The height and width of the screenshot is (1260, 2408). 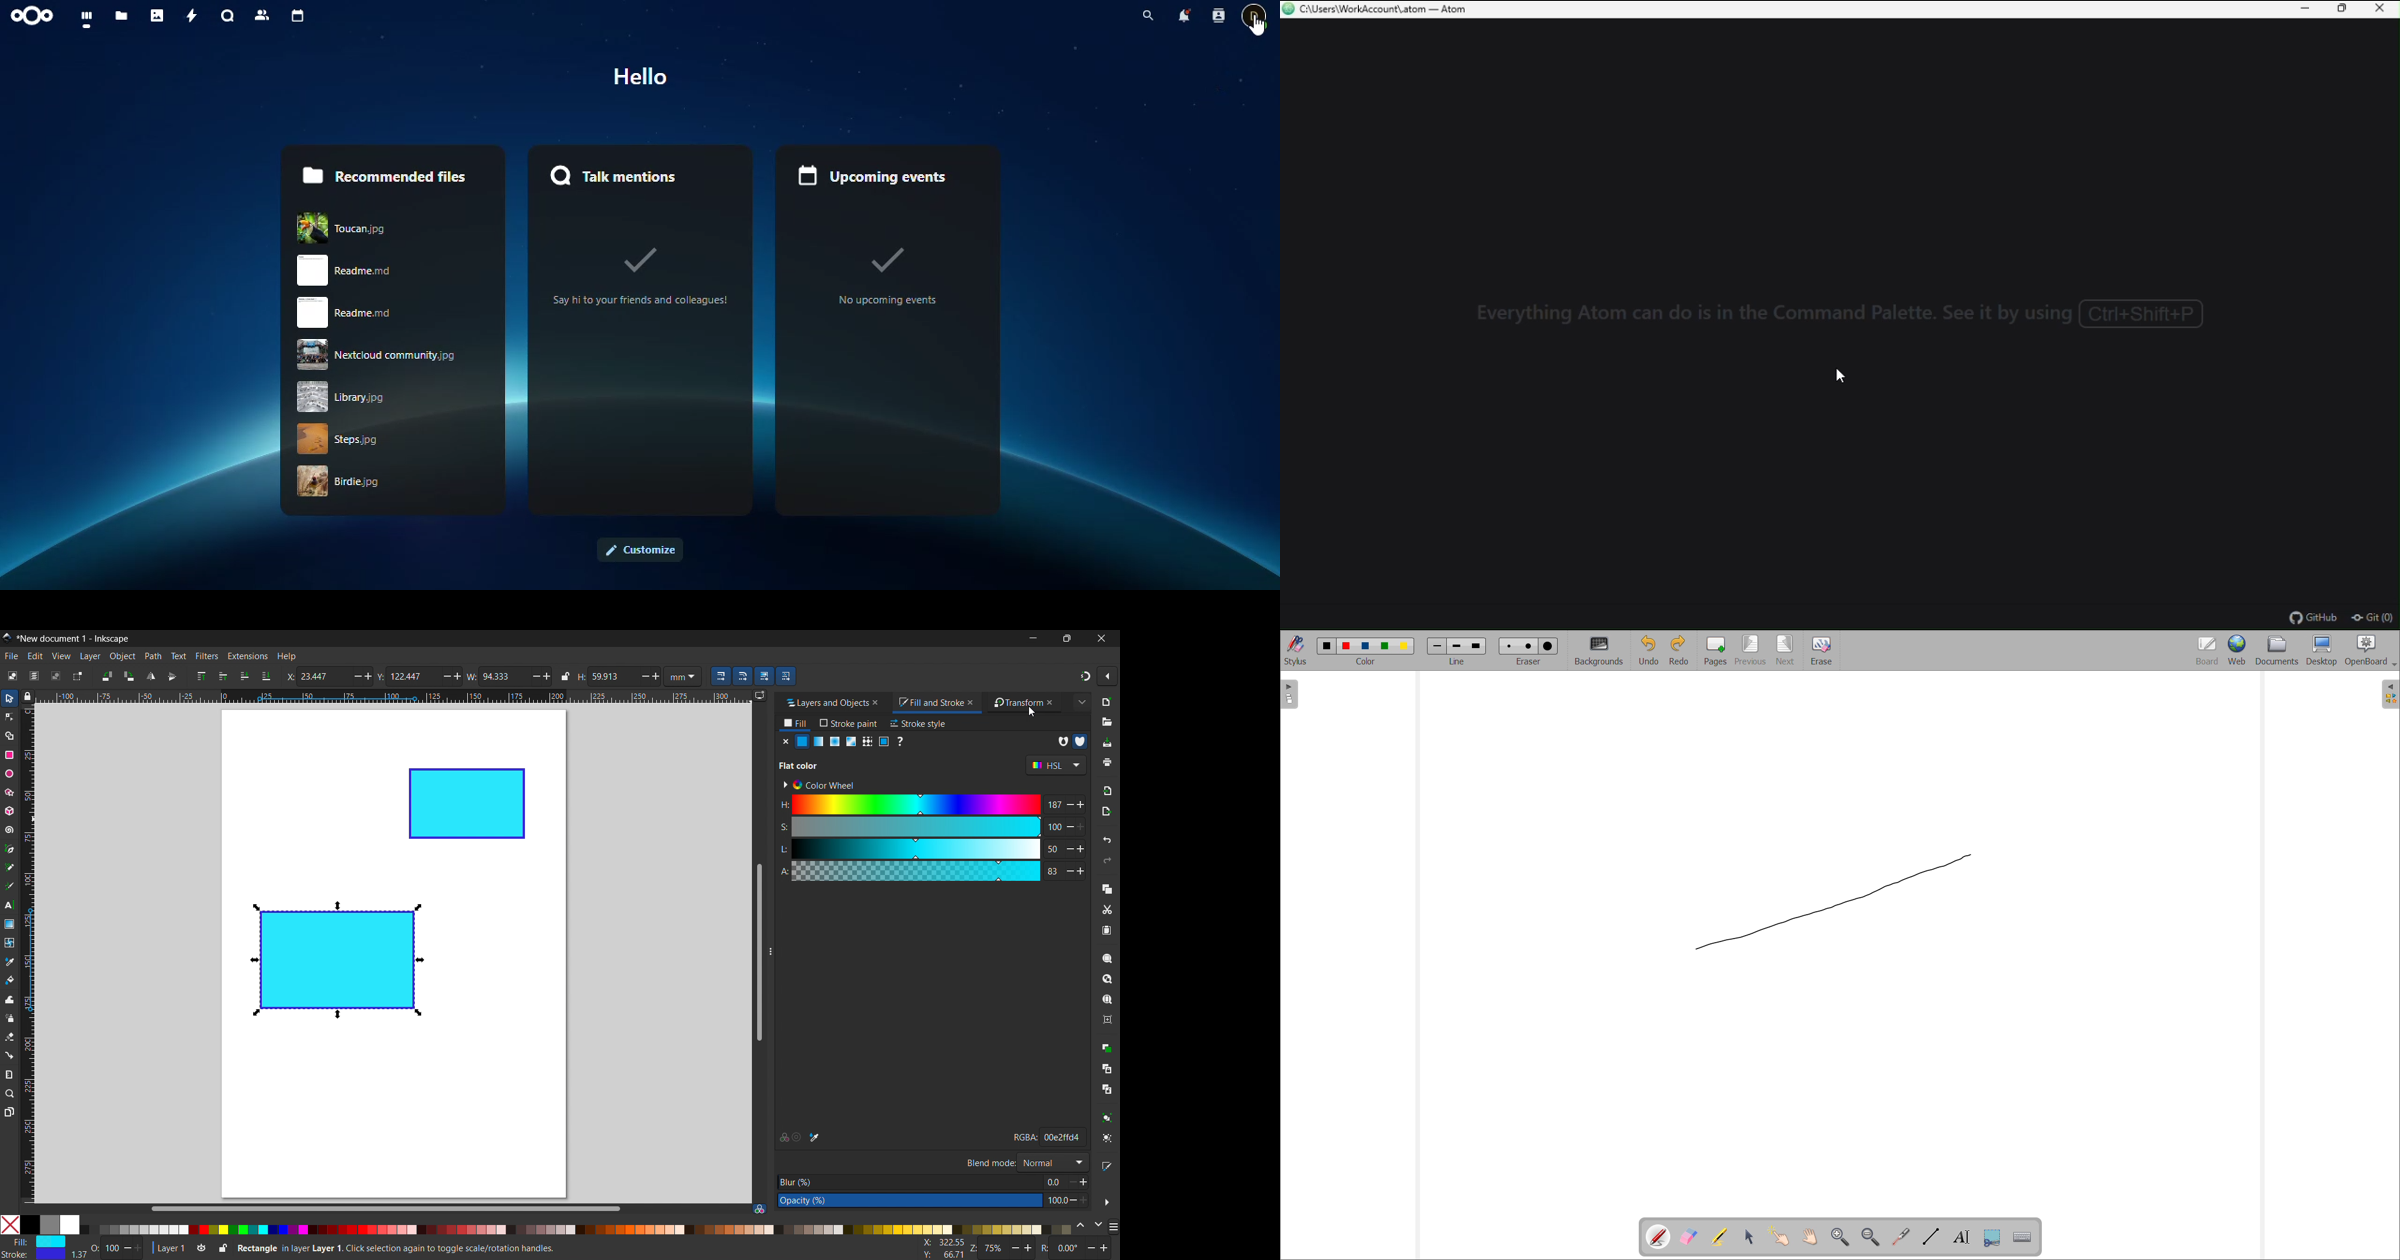 What do you see at coordinates (1386, 9) in the screenshot?
I see `C:\Users\WorkAccount\ atom — Atom` at bounding box center [1386, 9].